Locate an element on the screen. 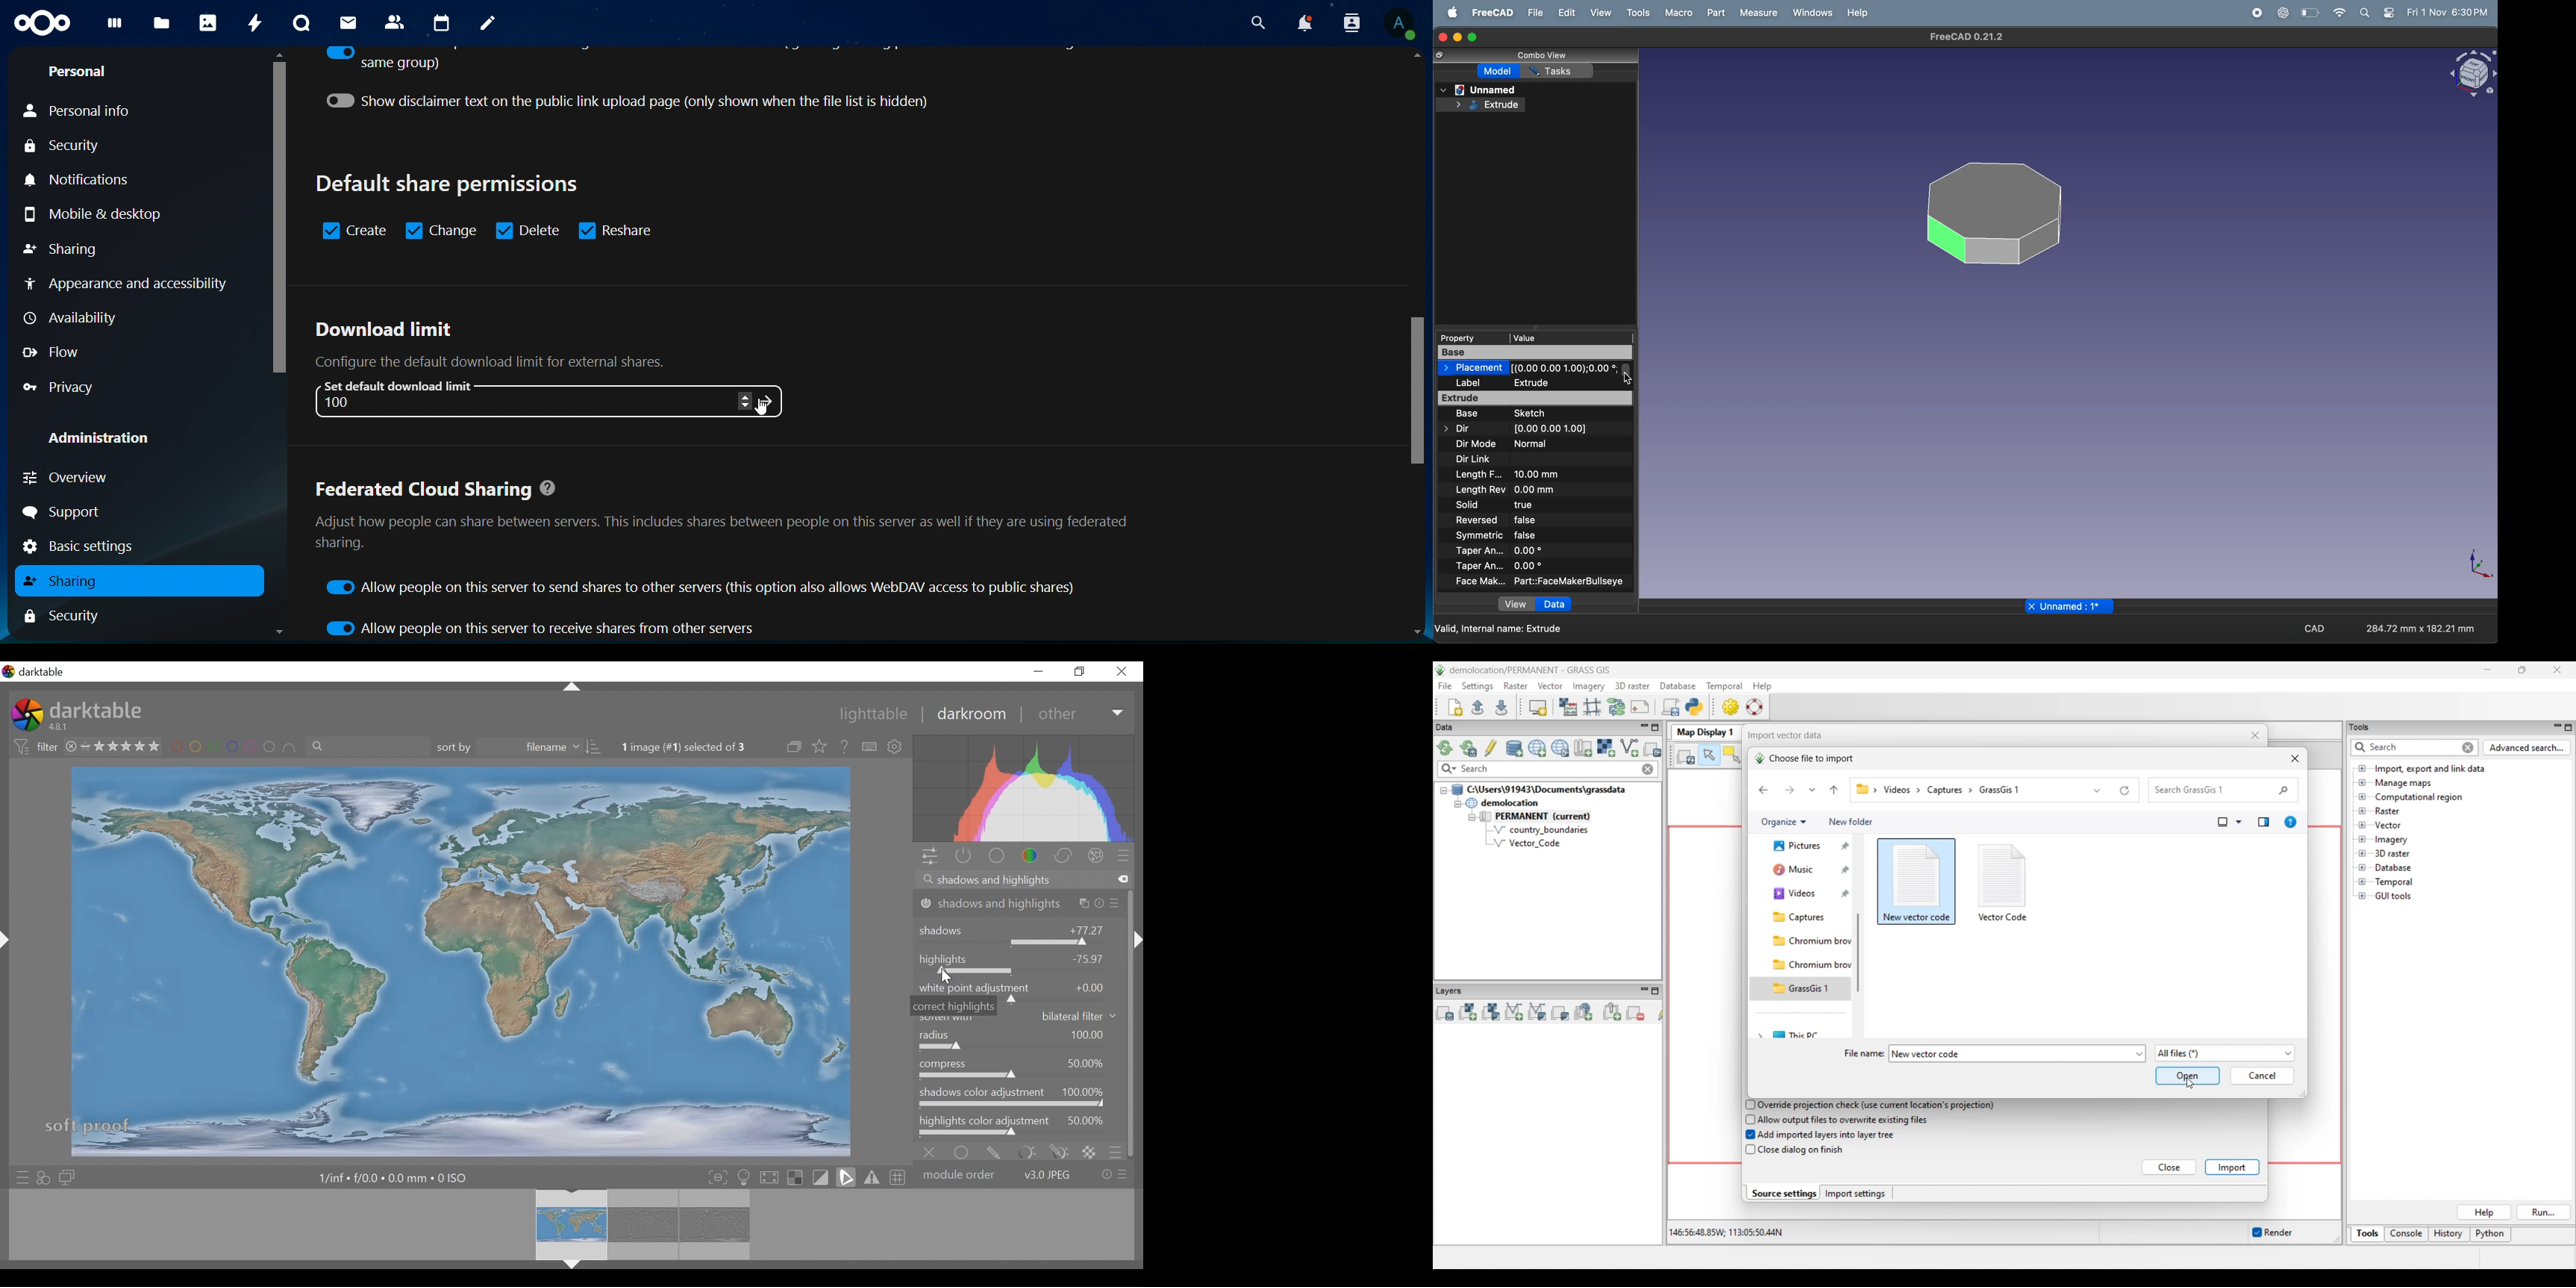 Image resolution: width=2576 pixels, height=1288 pixels. restore is located at coordinates (1082, 673).